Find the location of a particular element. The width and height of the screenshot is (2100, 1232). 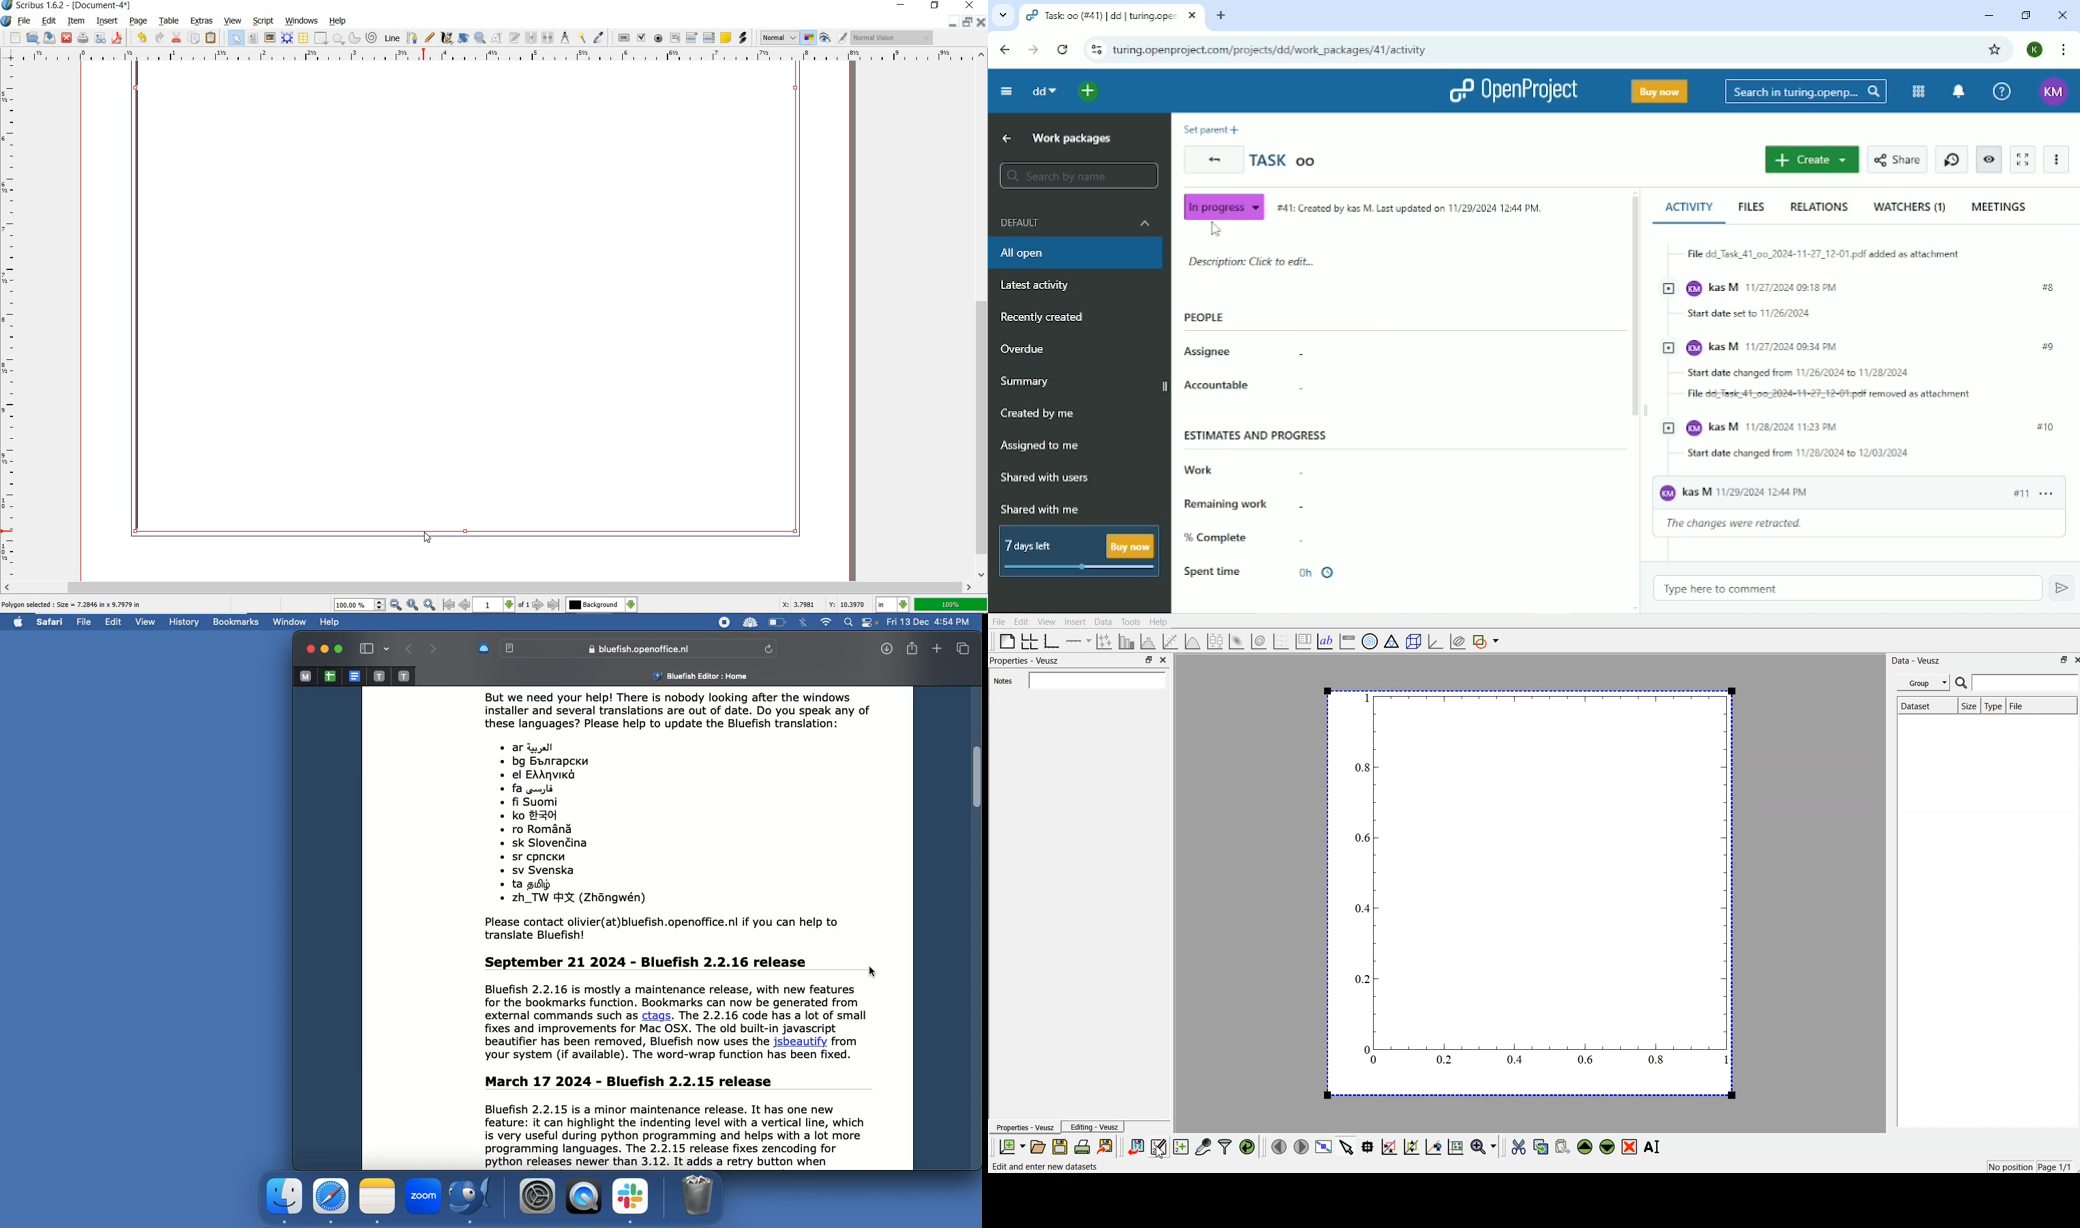

close is located at coordinates (66, 38).